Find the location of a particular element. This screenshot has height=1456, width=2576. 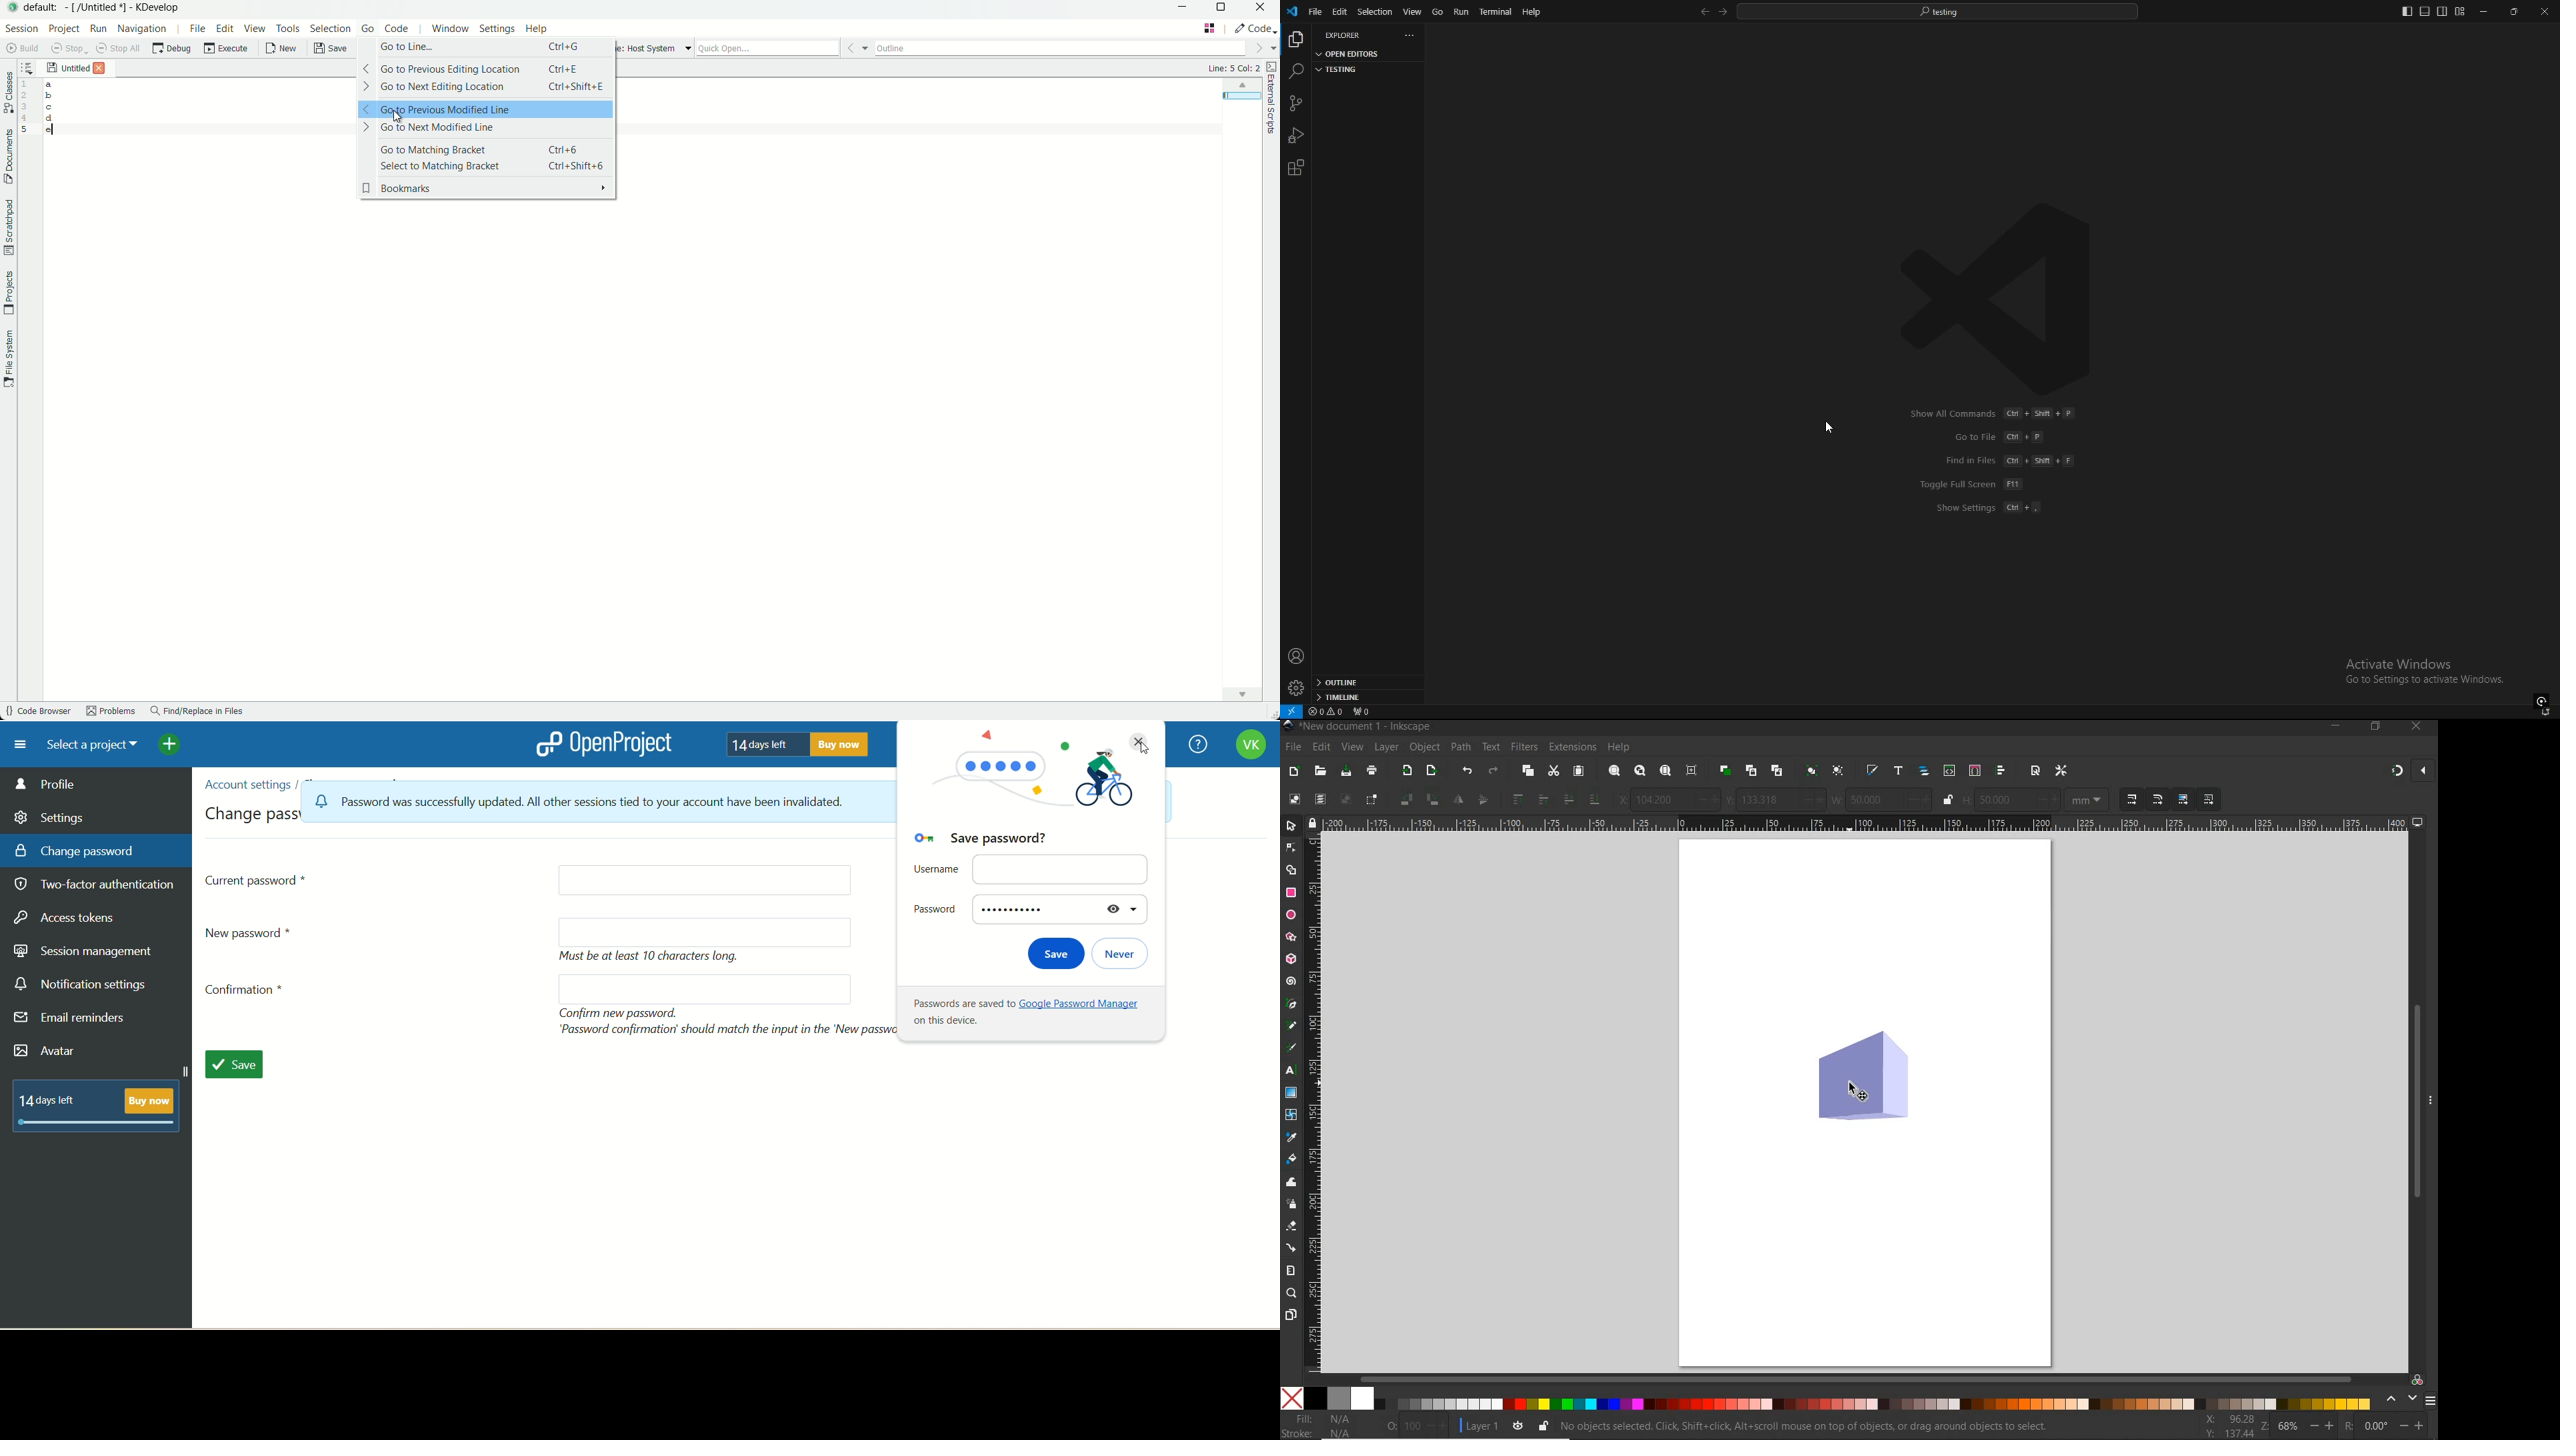

open align and distribute is located at coordinates (2001, 770).